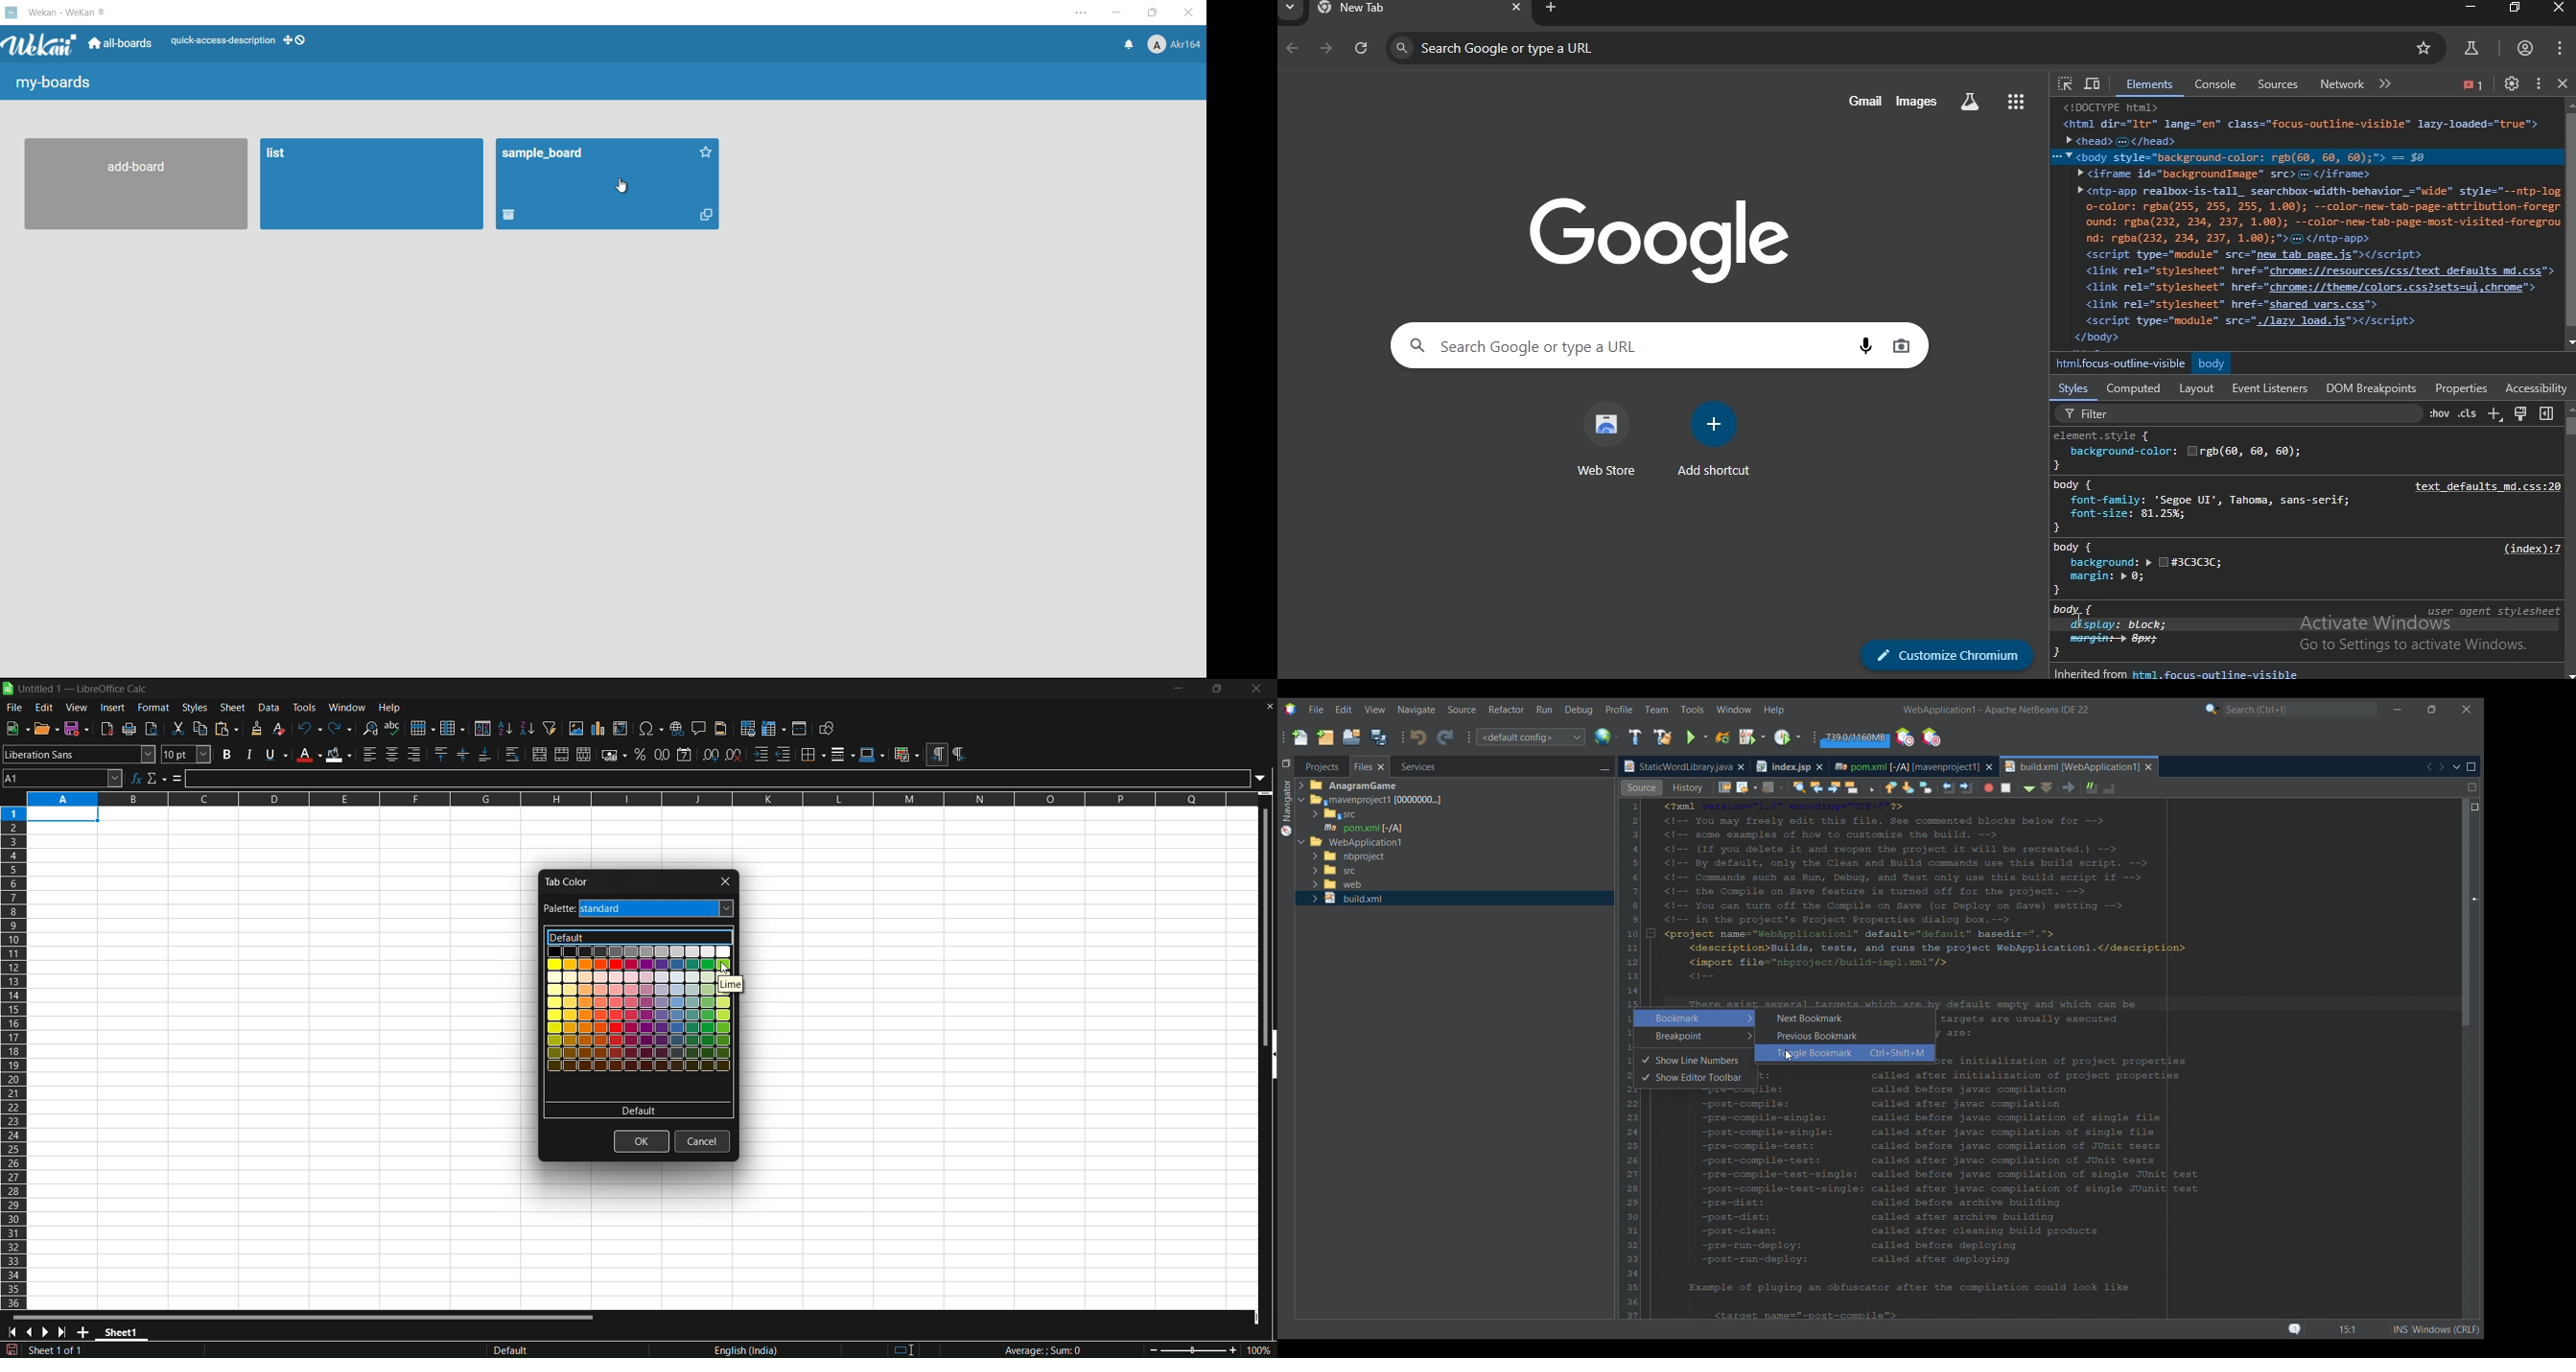  Describe the element at coordinates (699, 728) in the screenshot. I see `insert comment` at that location.